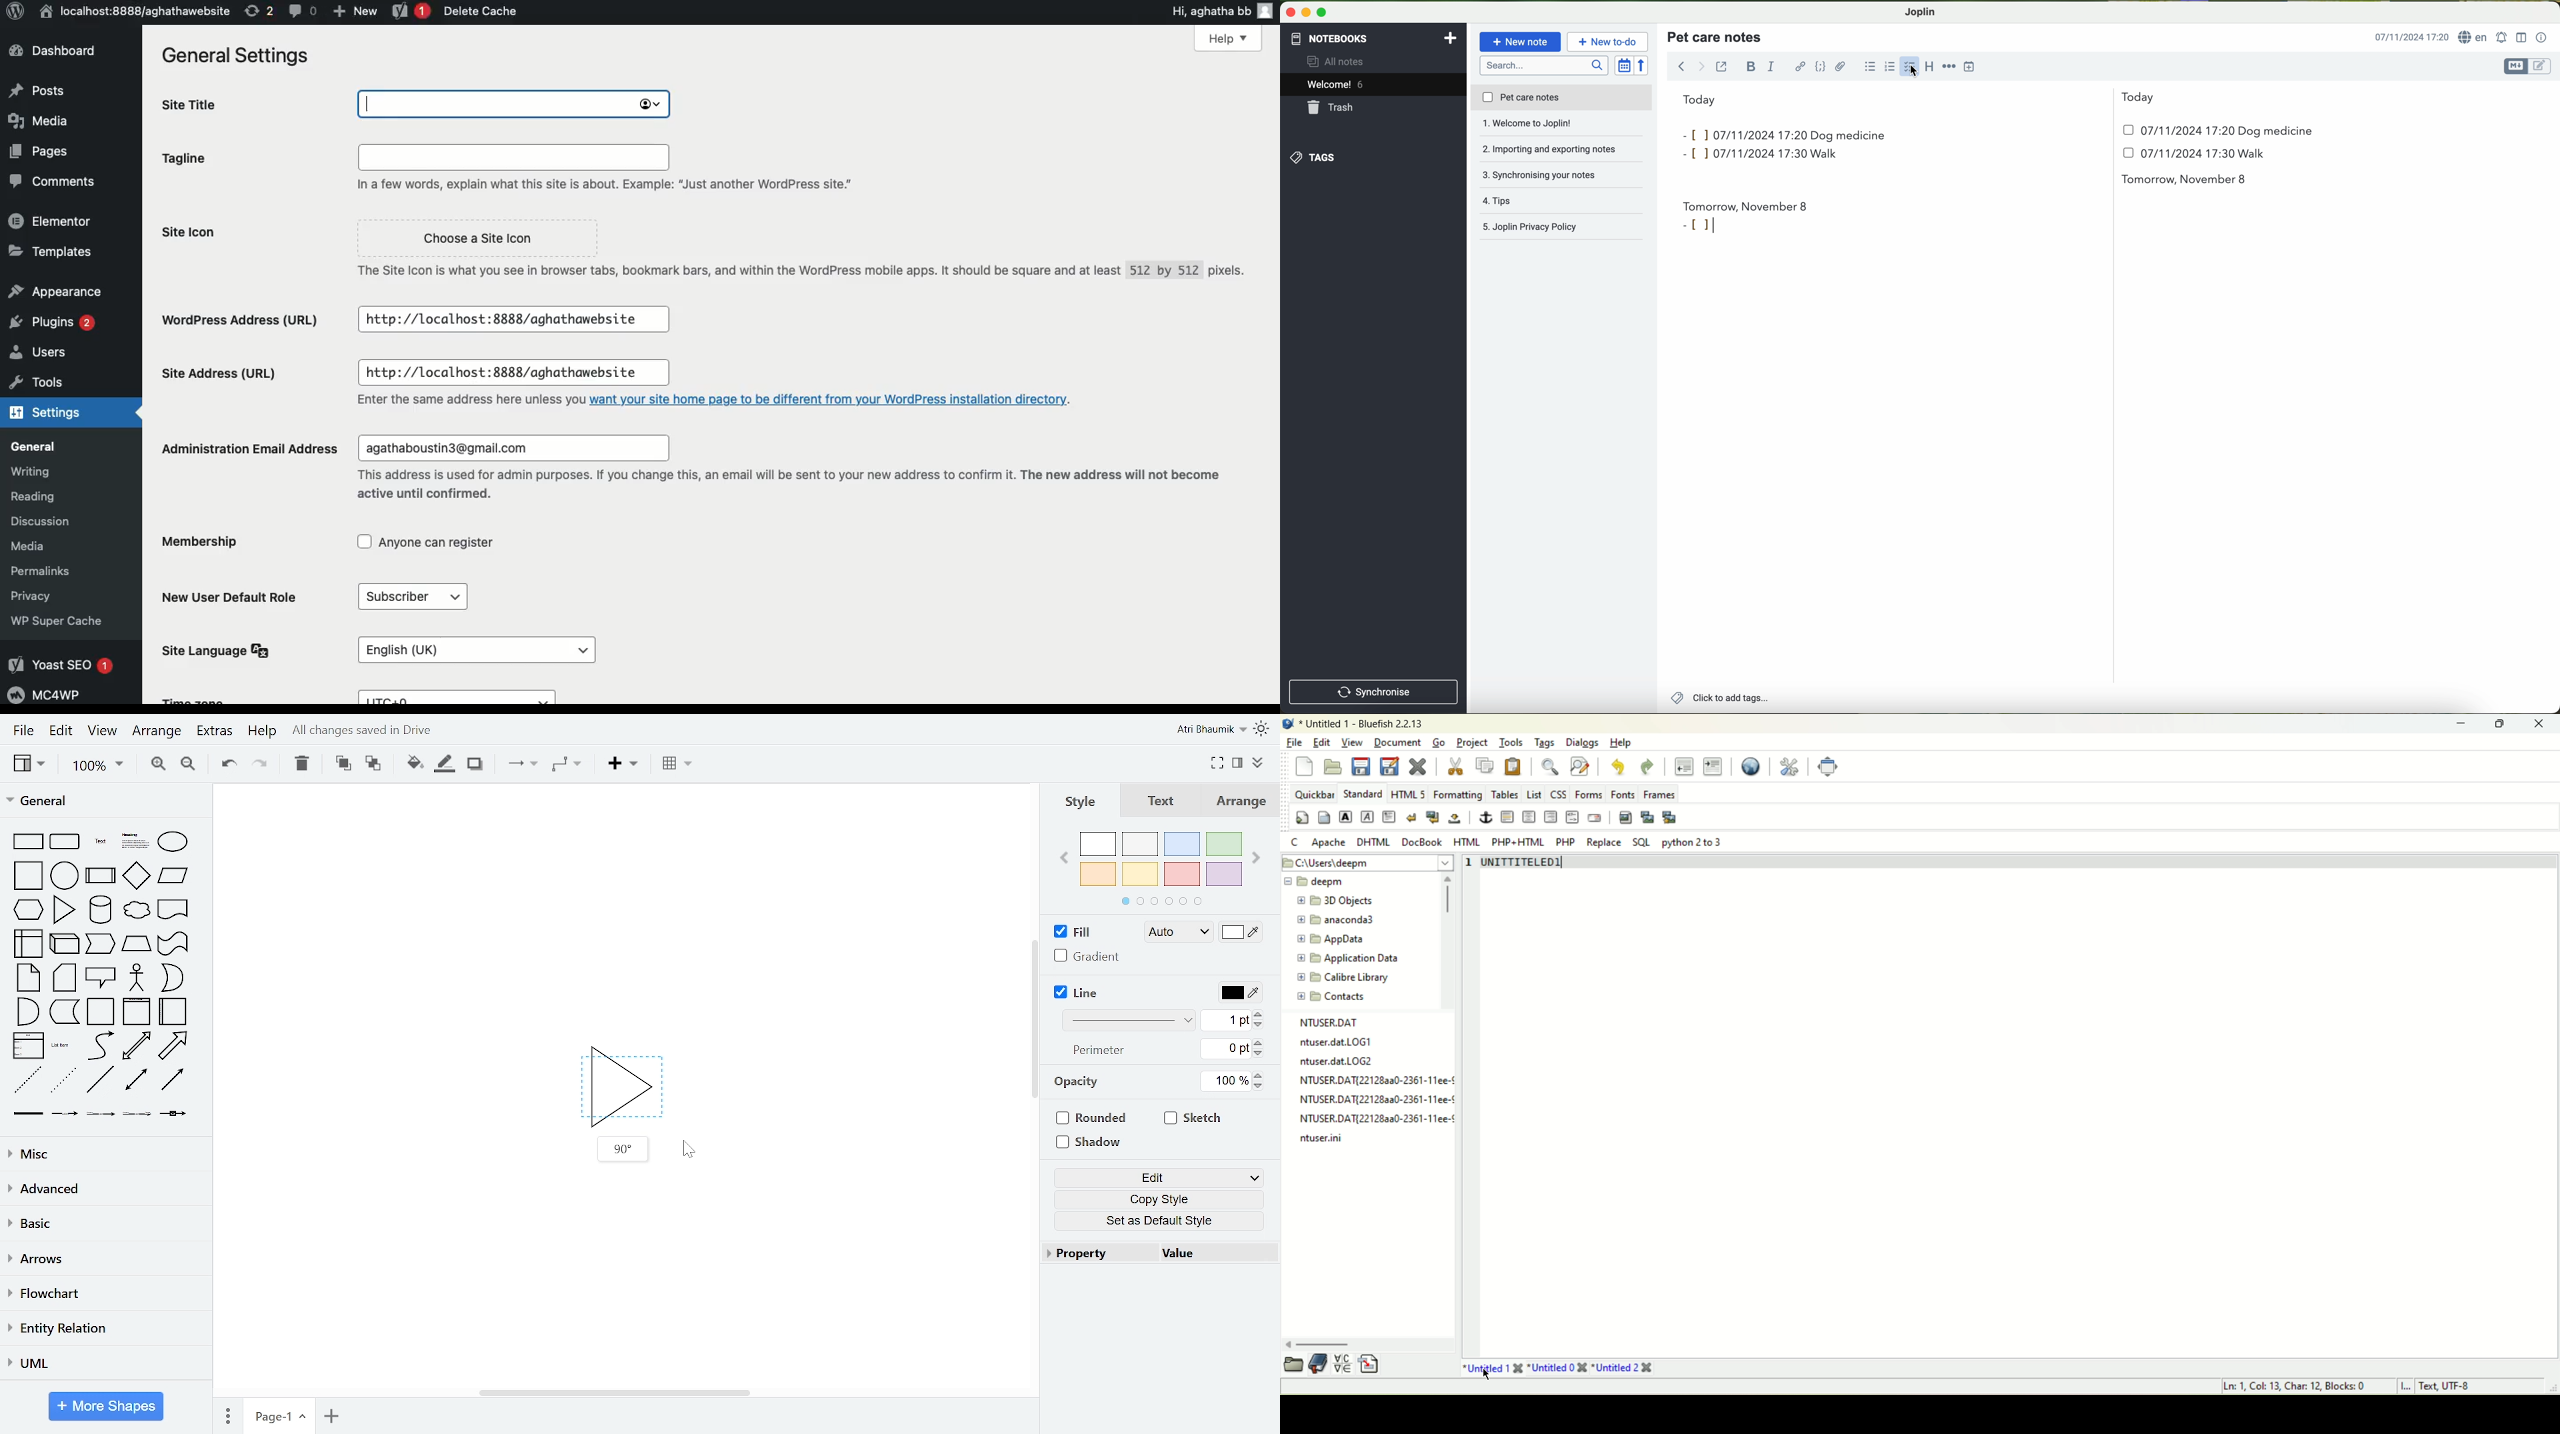 This screenshot has width=2576, height=1456. Describe the element at coordinates (1911, 67) in the screenshot. I see `cursor on checkbox option` at that location.